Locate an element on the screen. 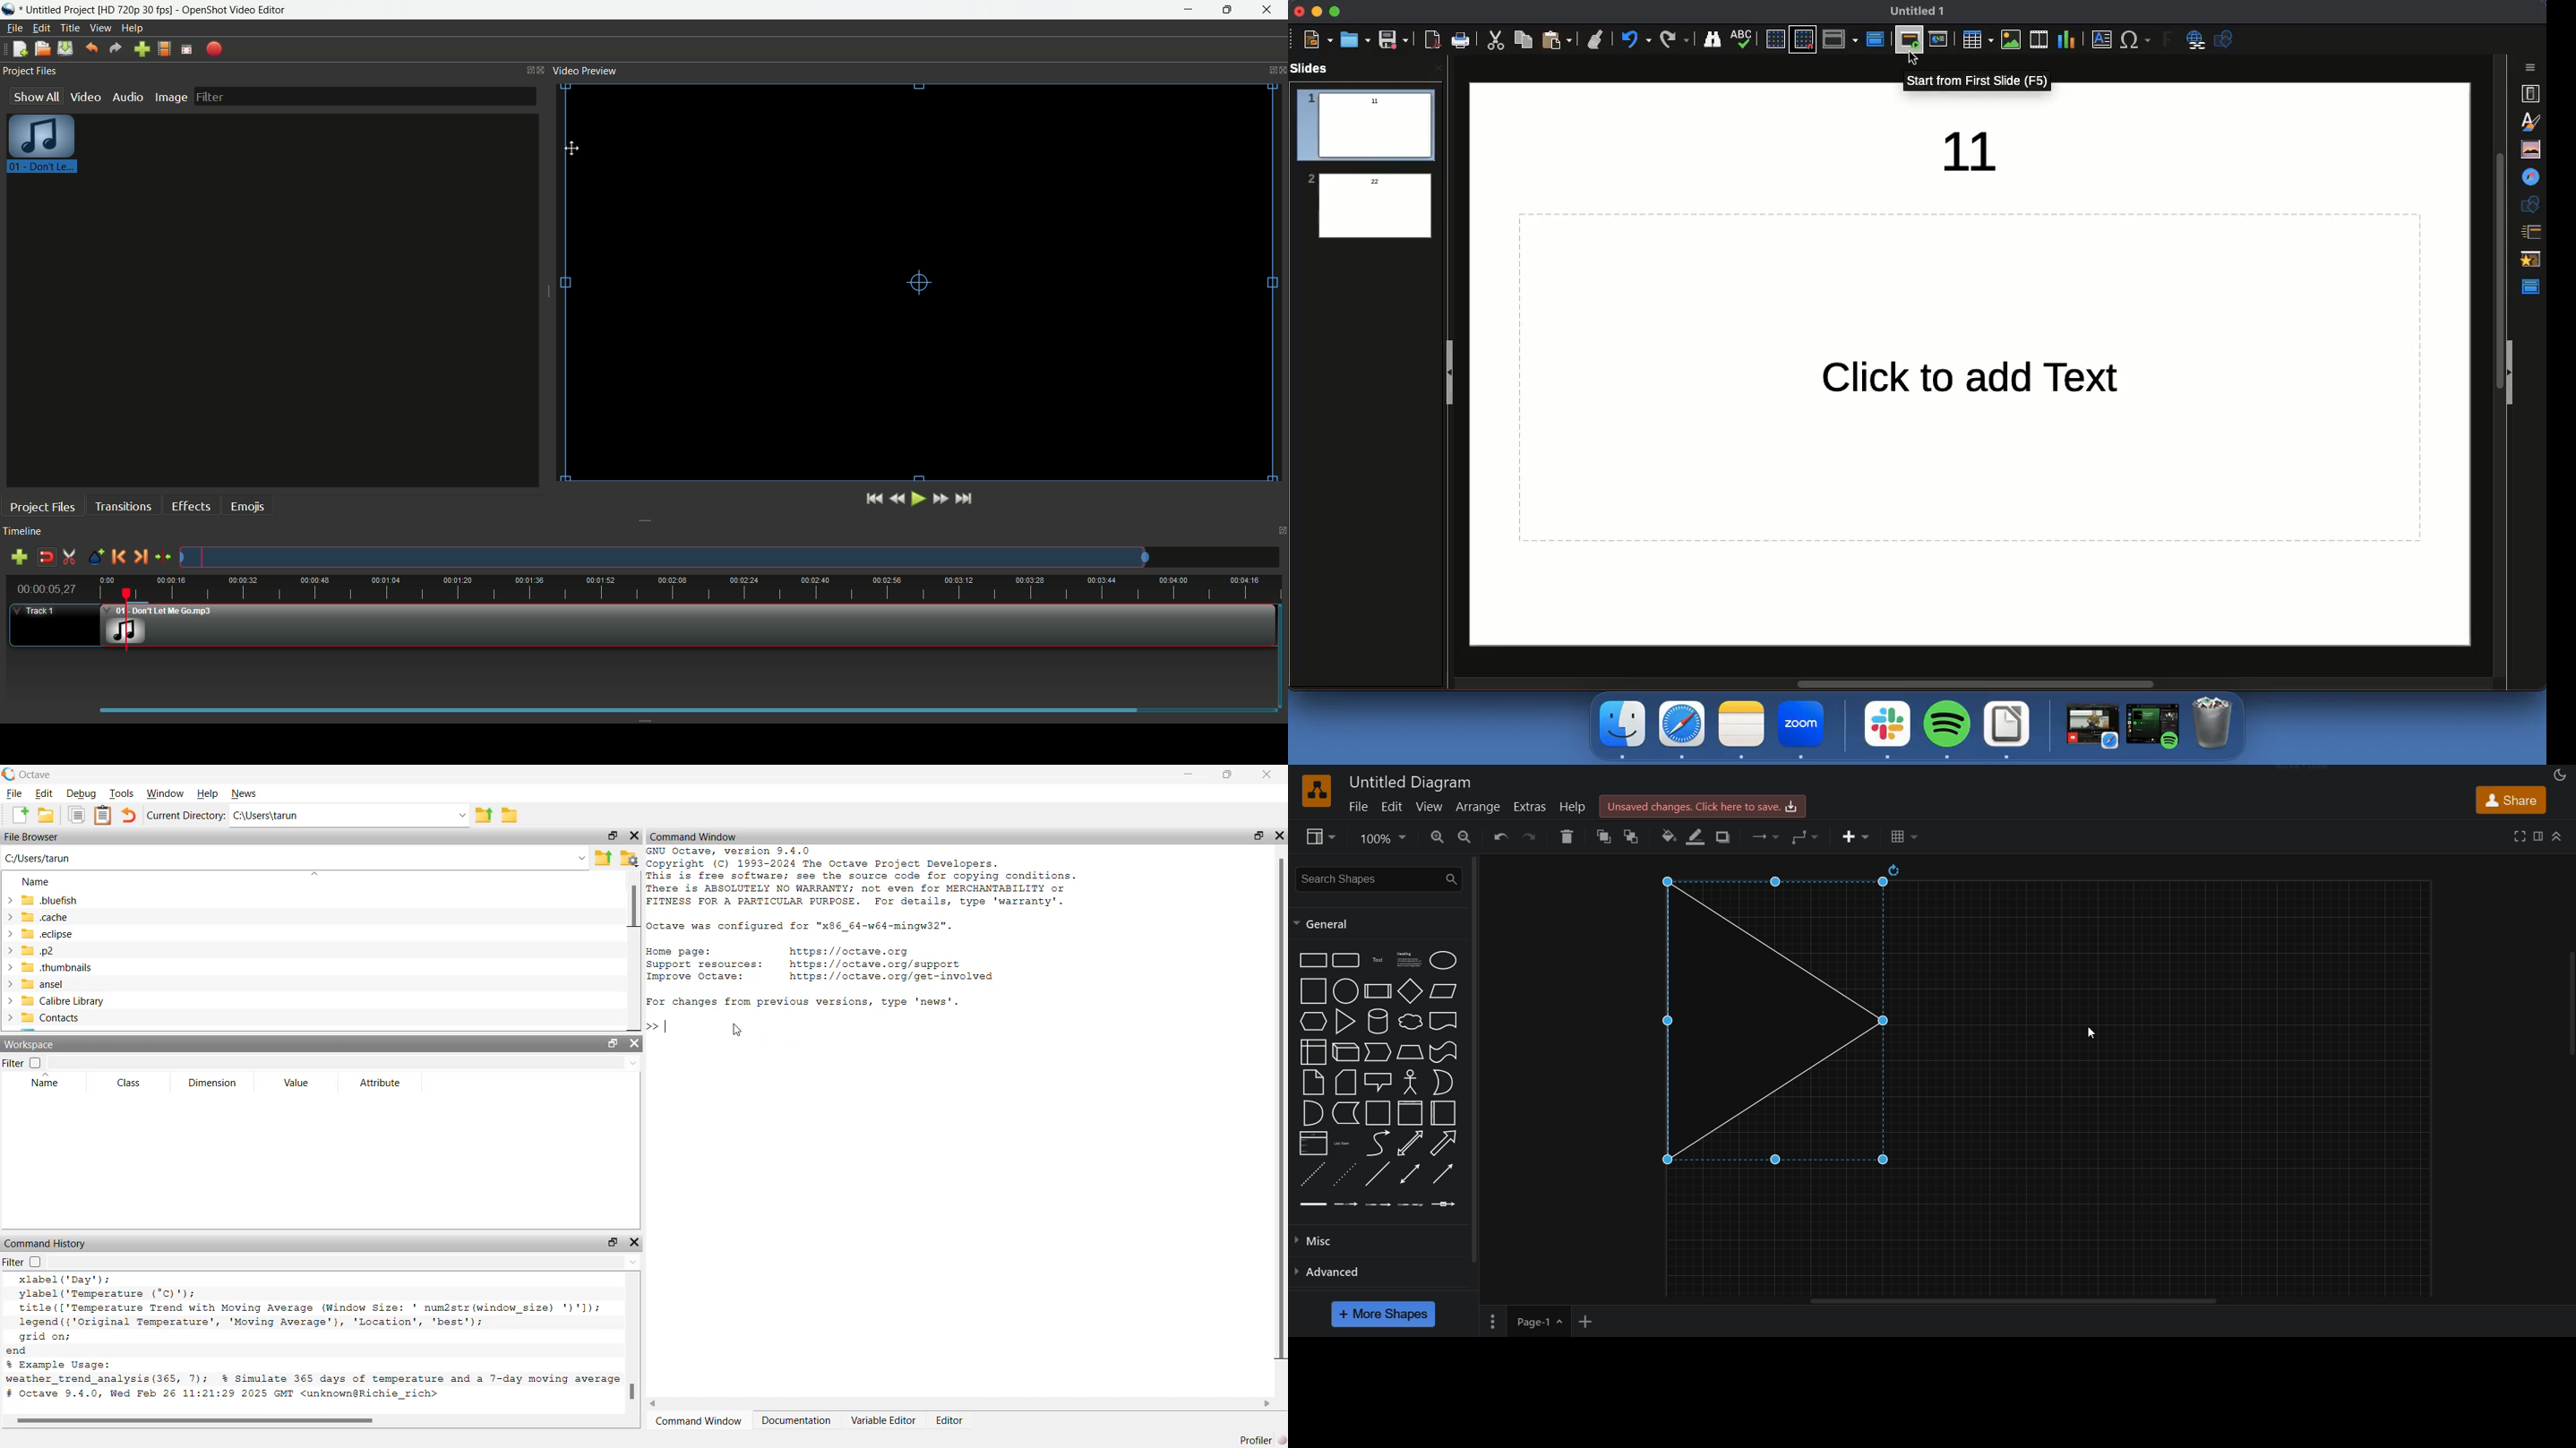  Libre is located at coordinates (2007, 731).